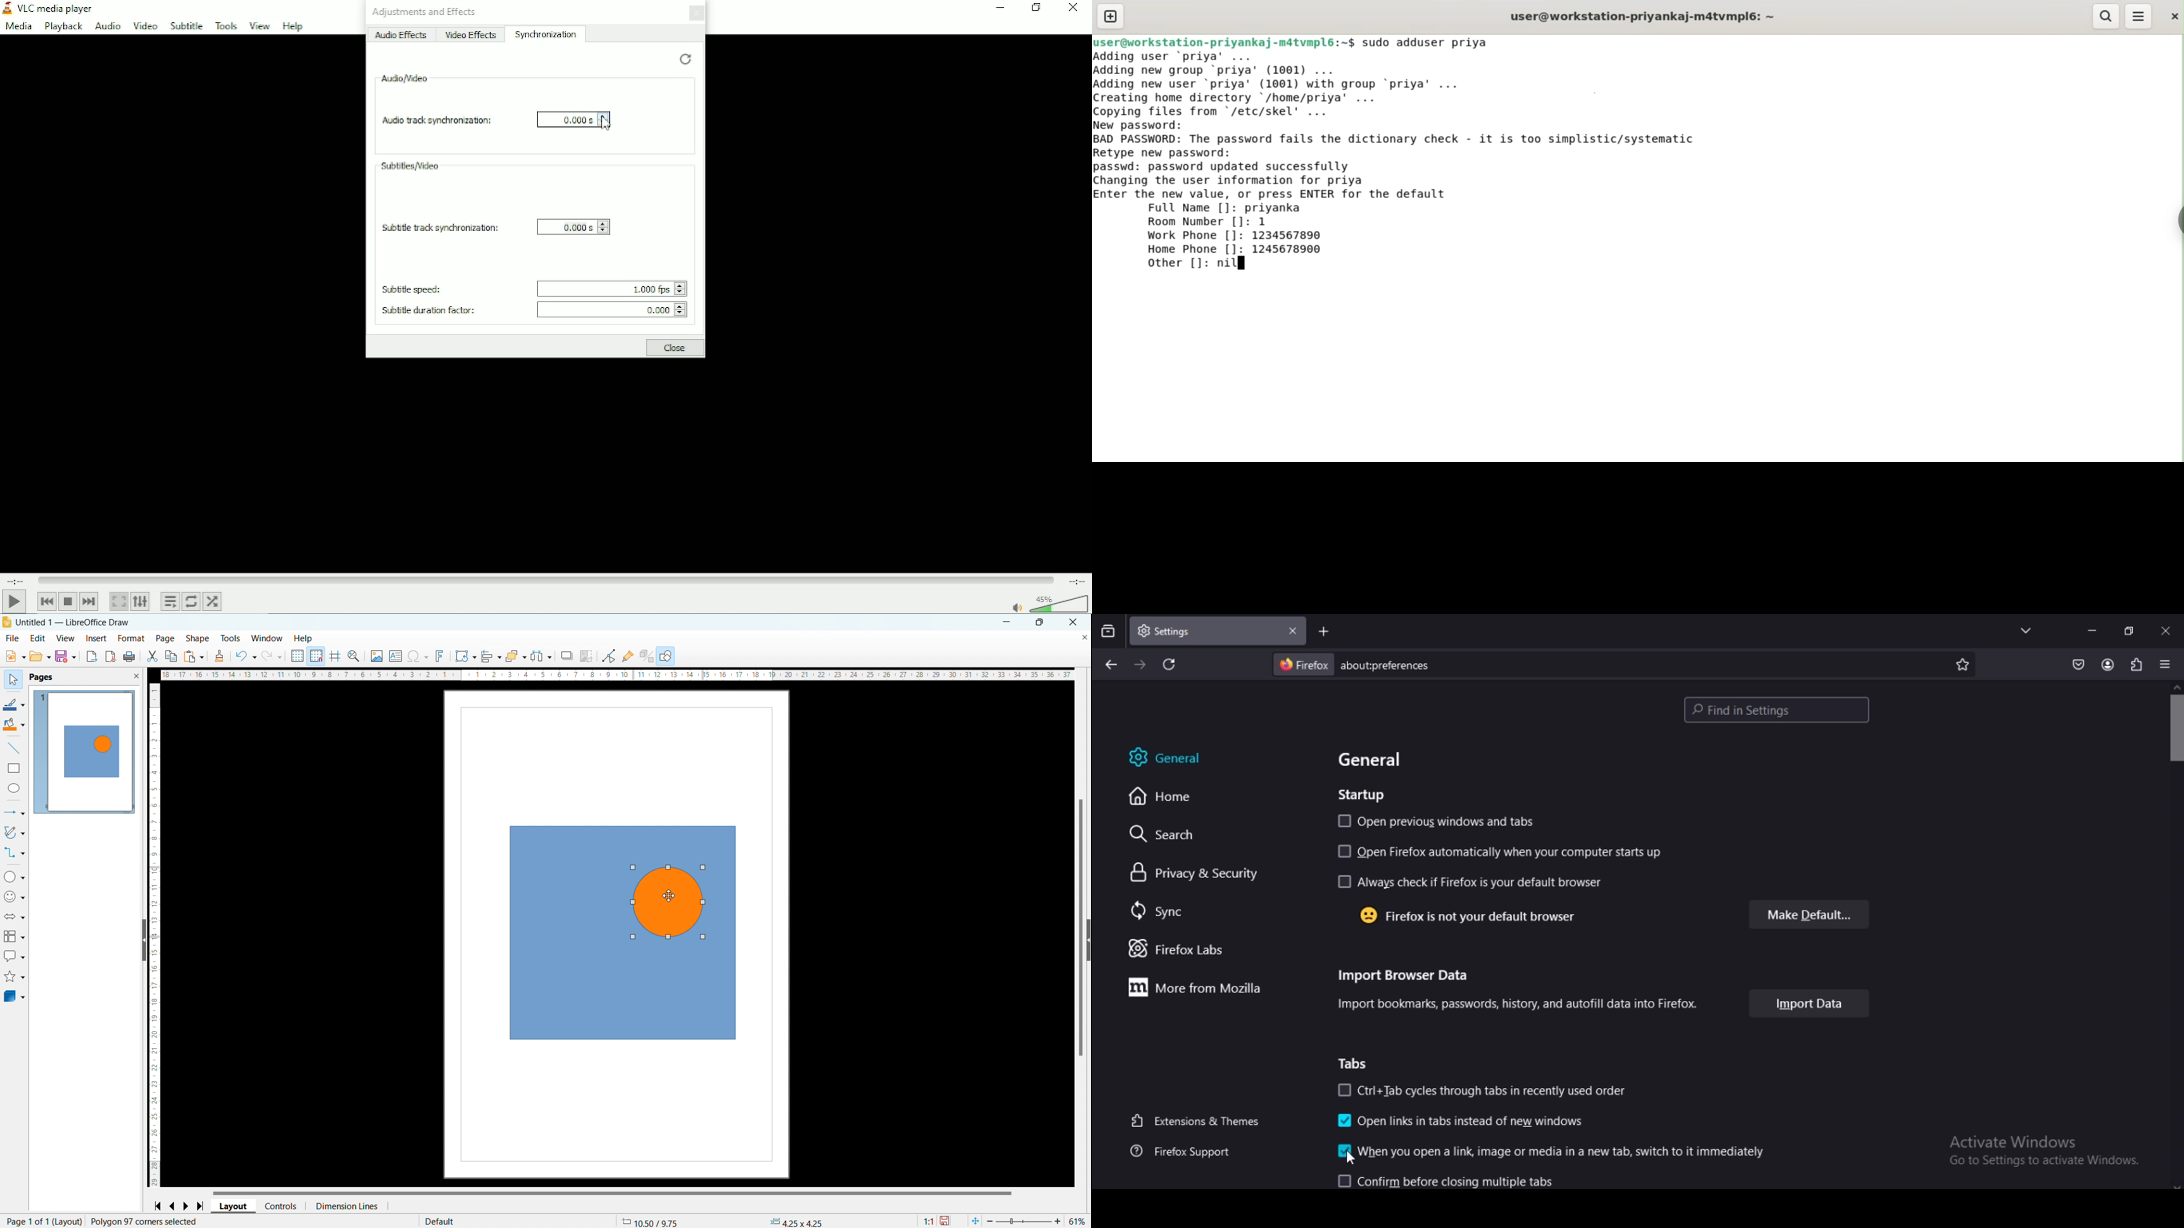 Image resolution: width=2184 pixels, height=1232 pixels. I want to click on Volume, so click(1047, 603).